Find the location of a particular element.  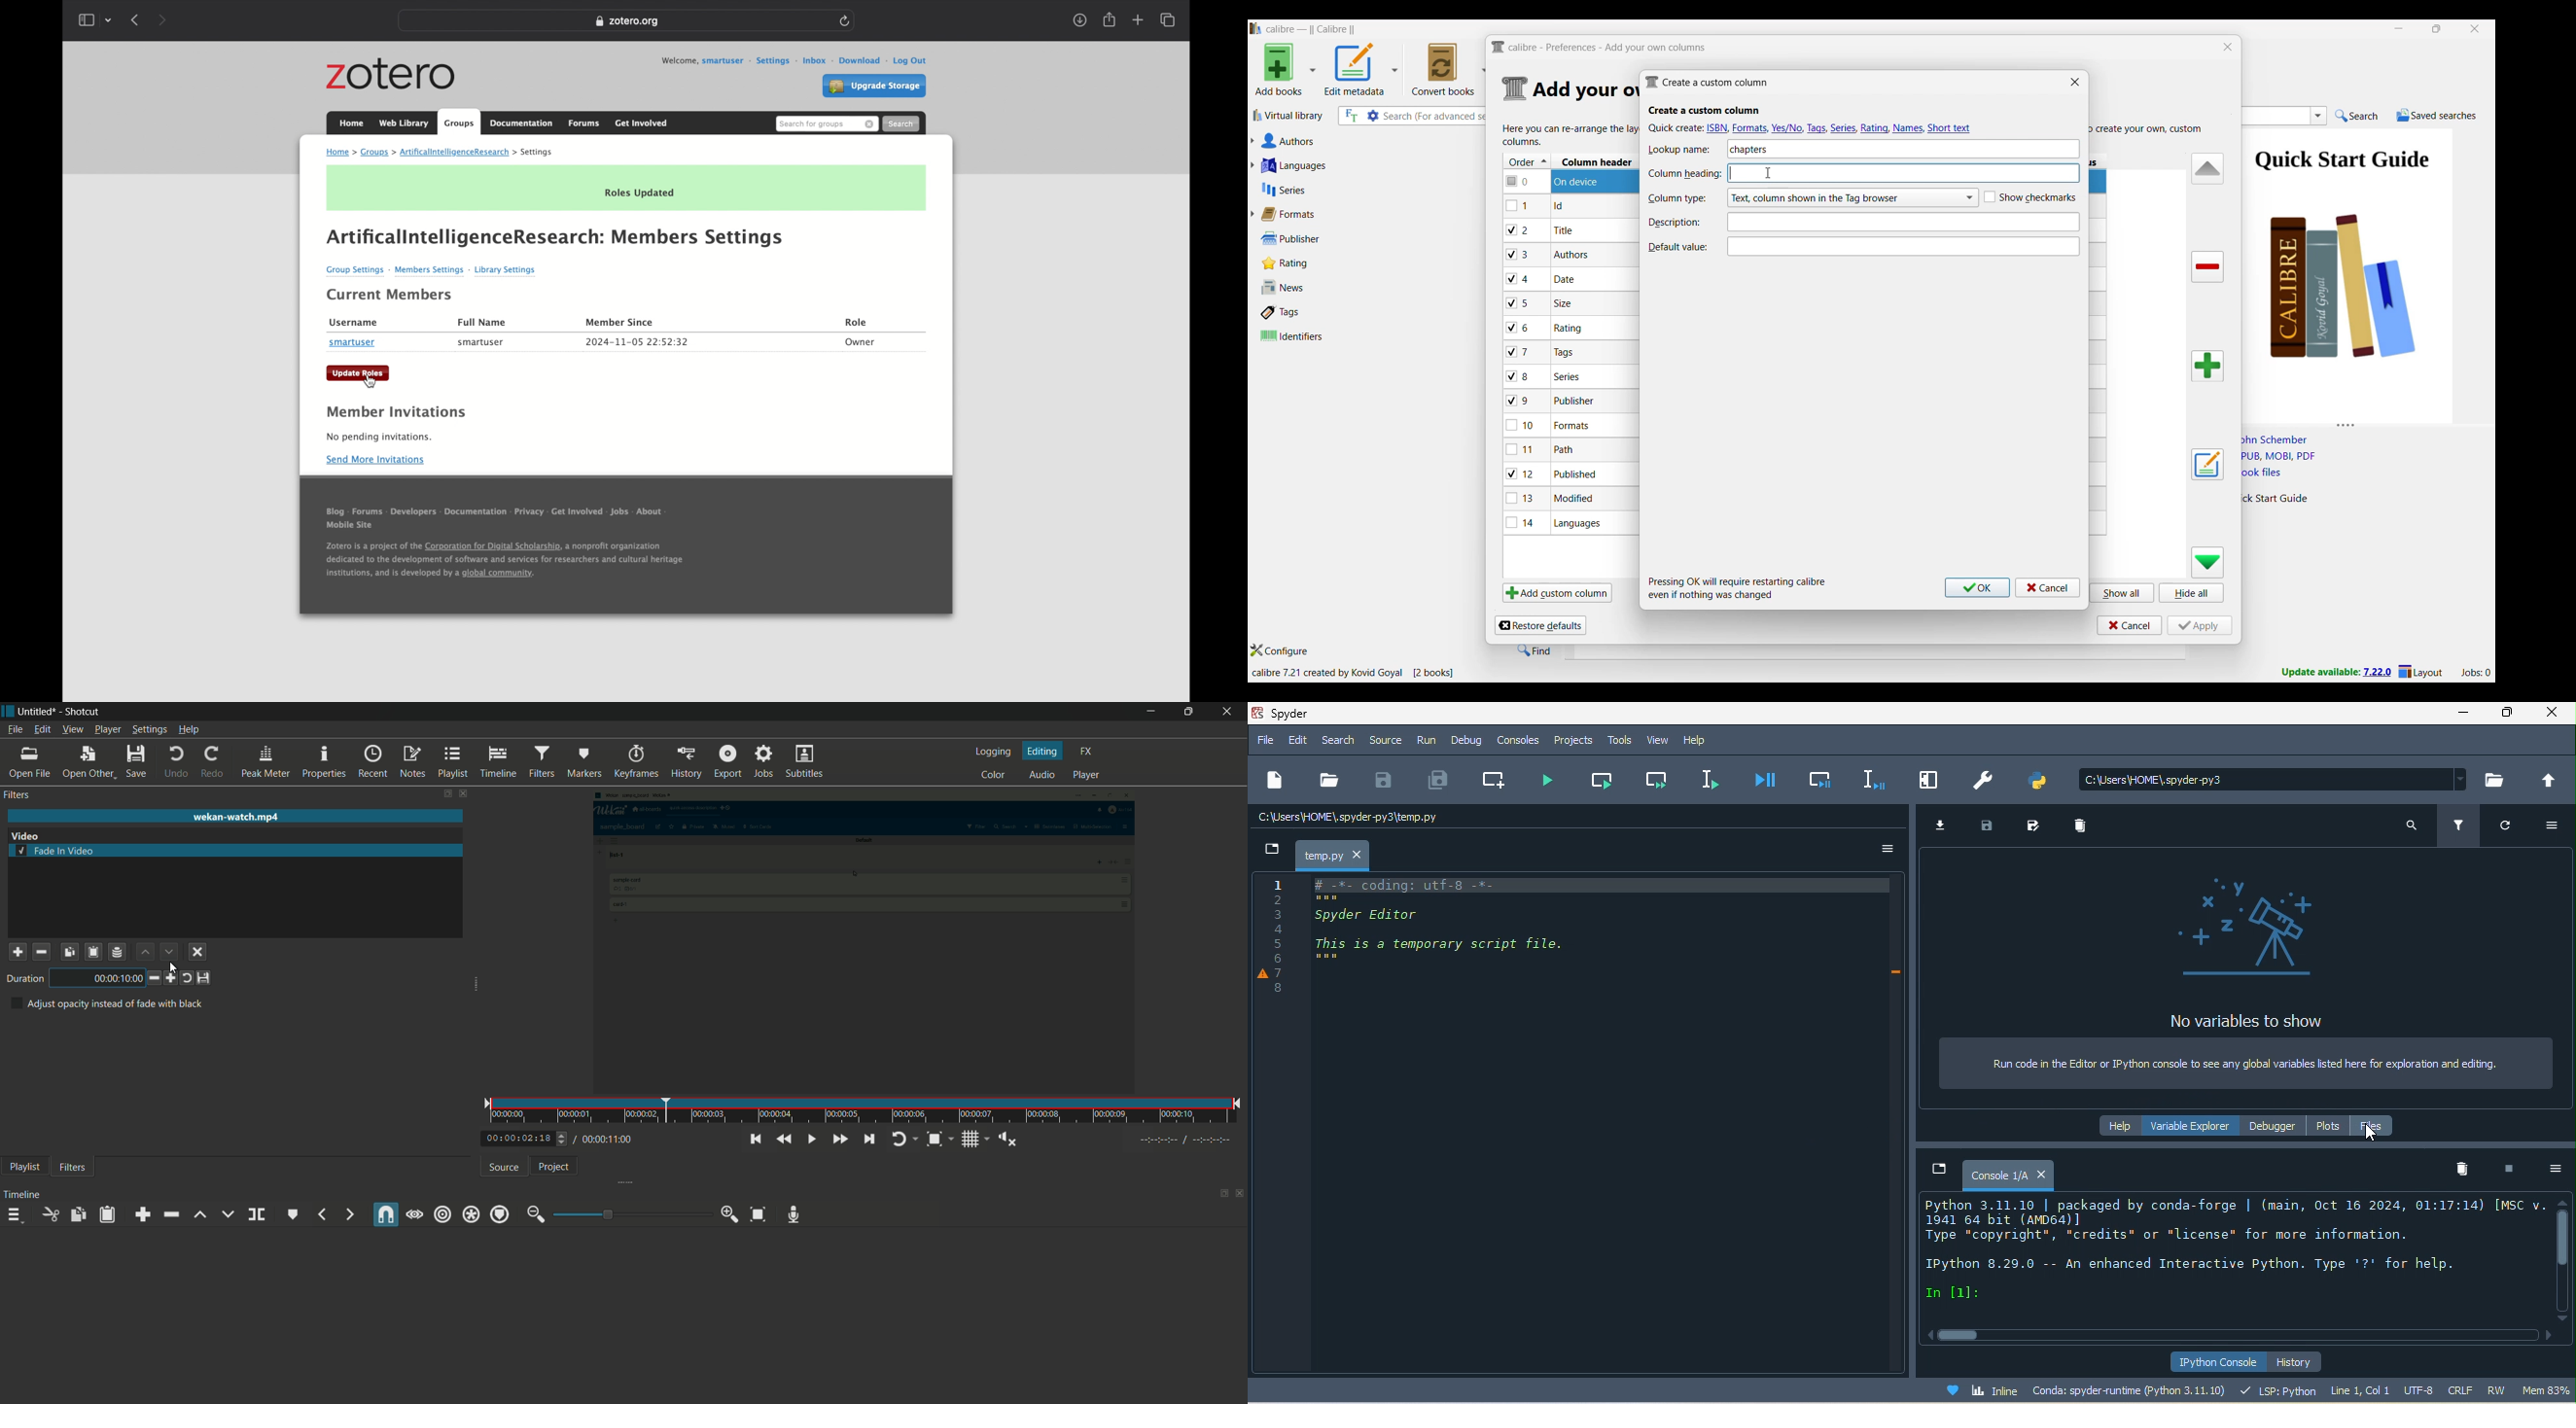

open other is located at coordinates (87, 760).